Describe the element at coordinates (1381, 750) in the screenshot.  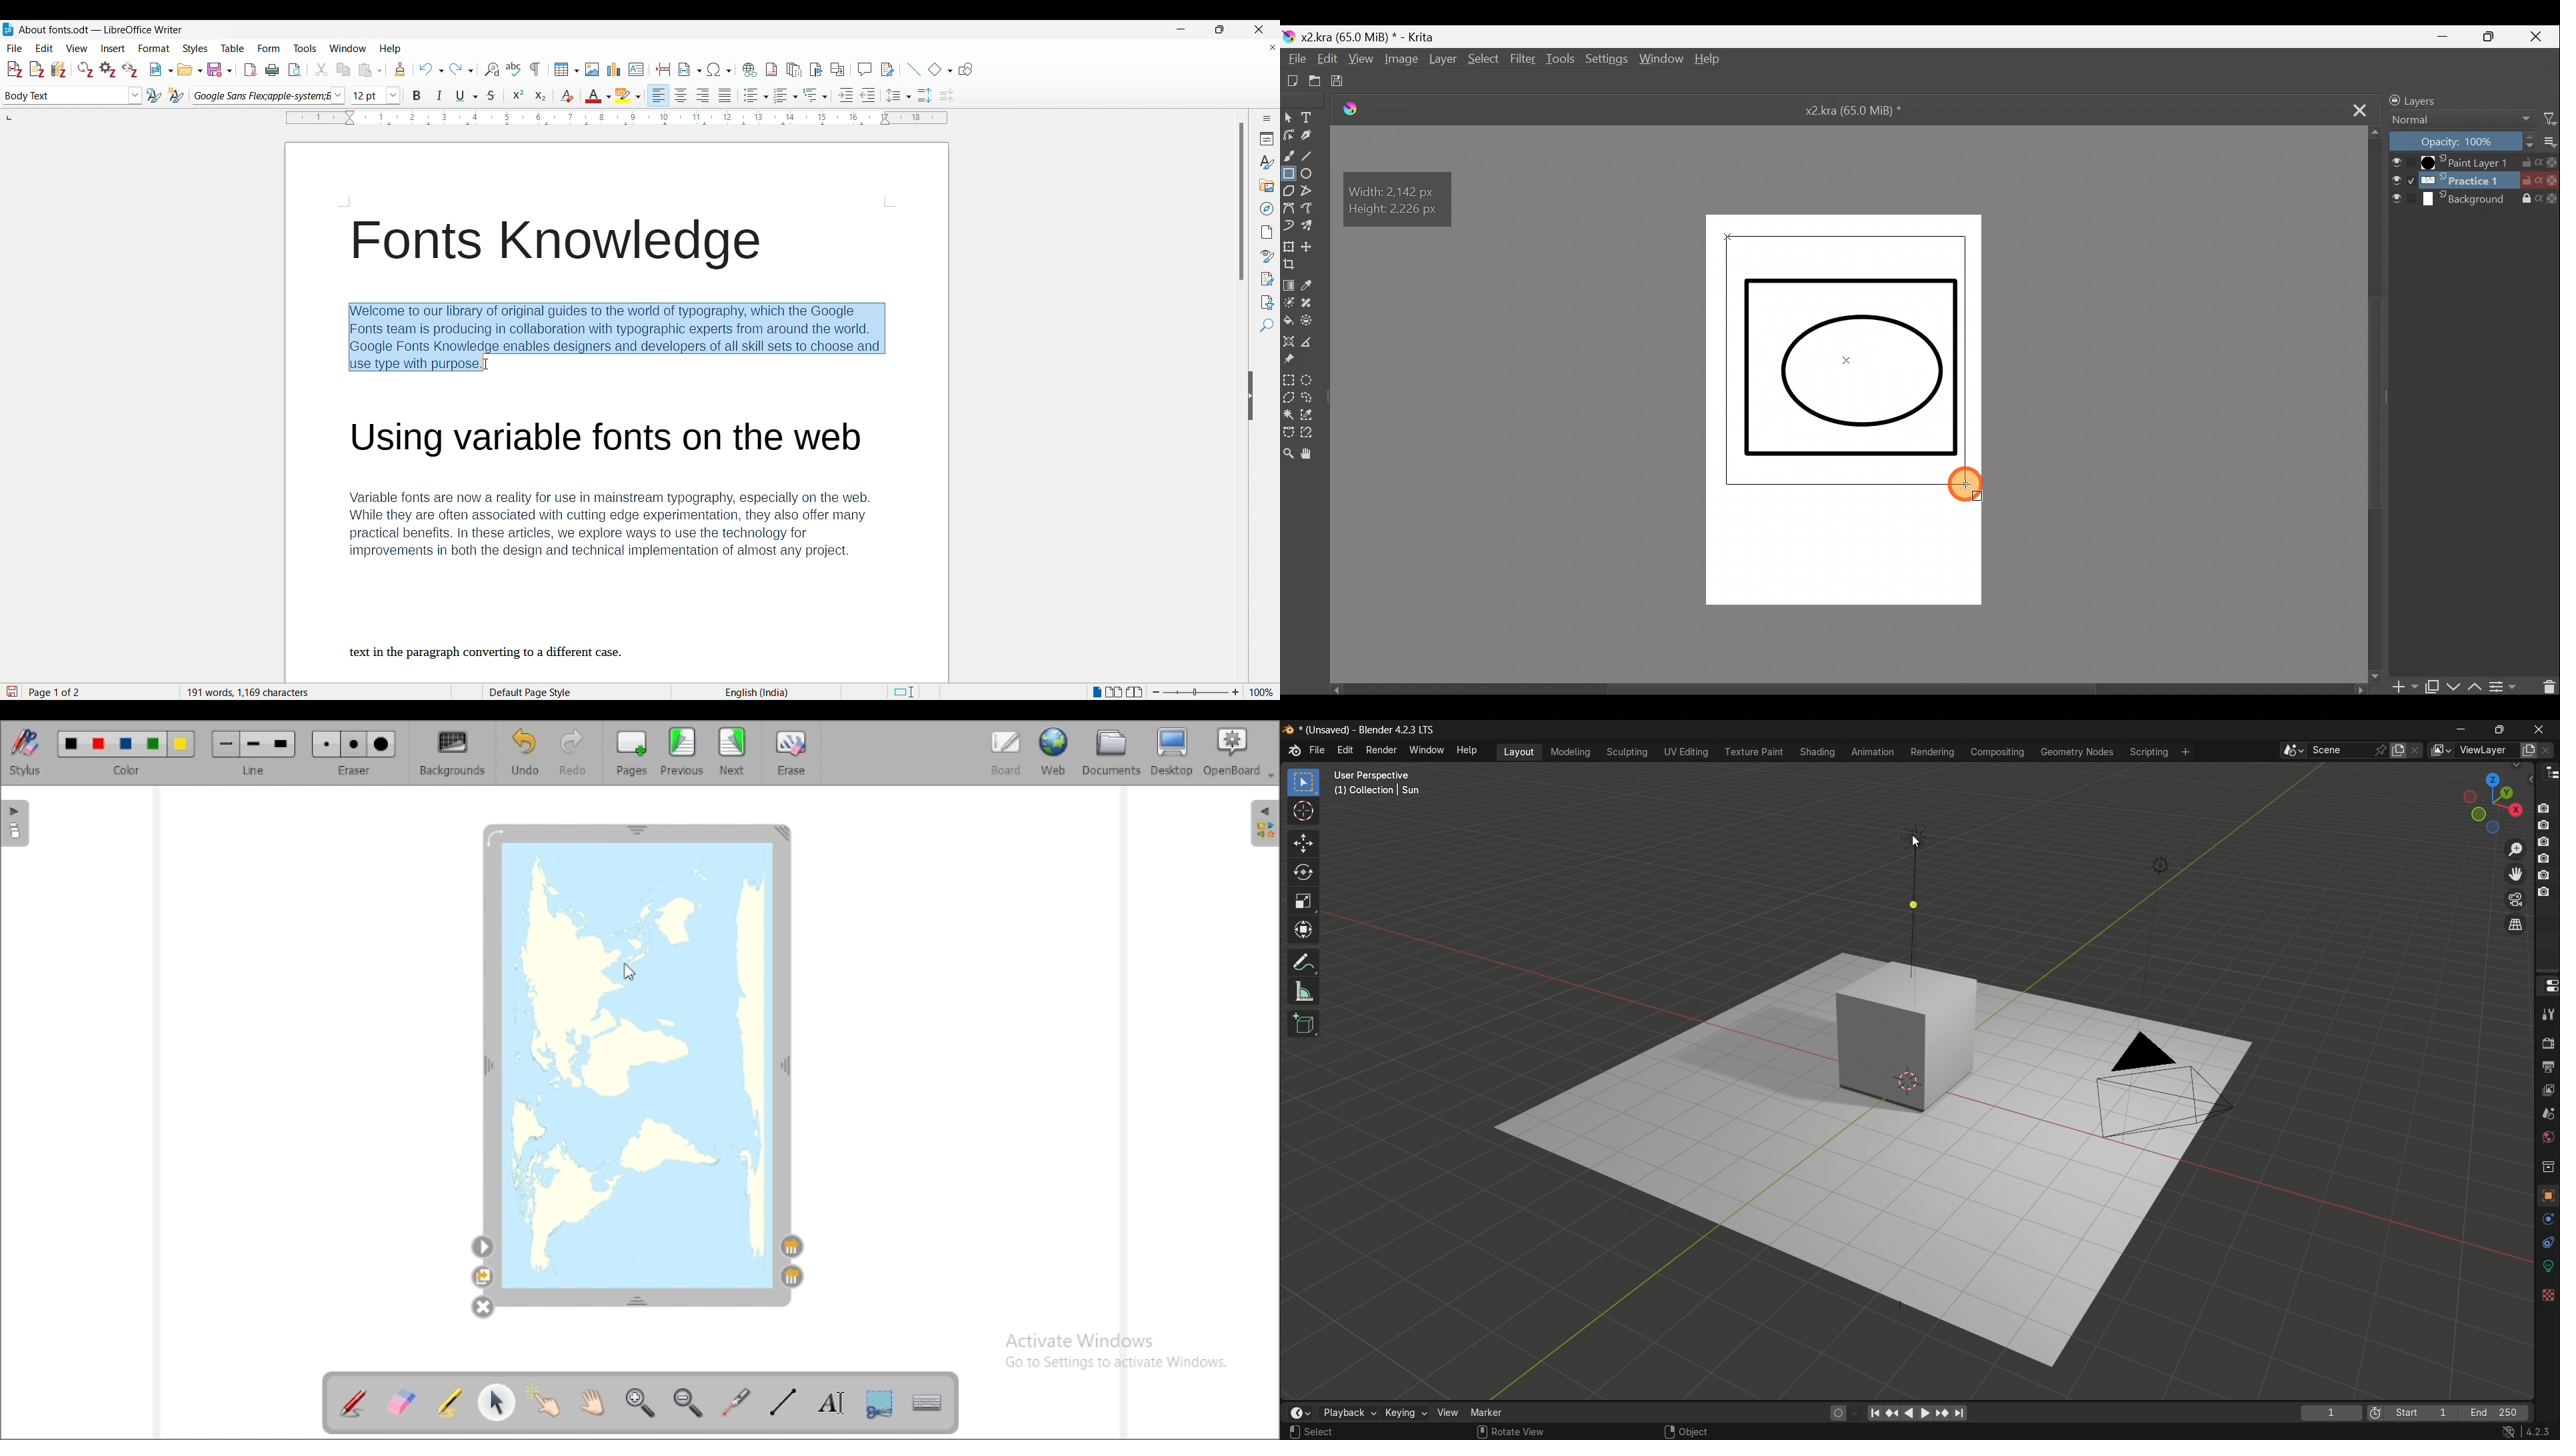
I see `render` at that location.